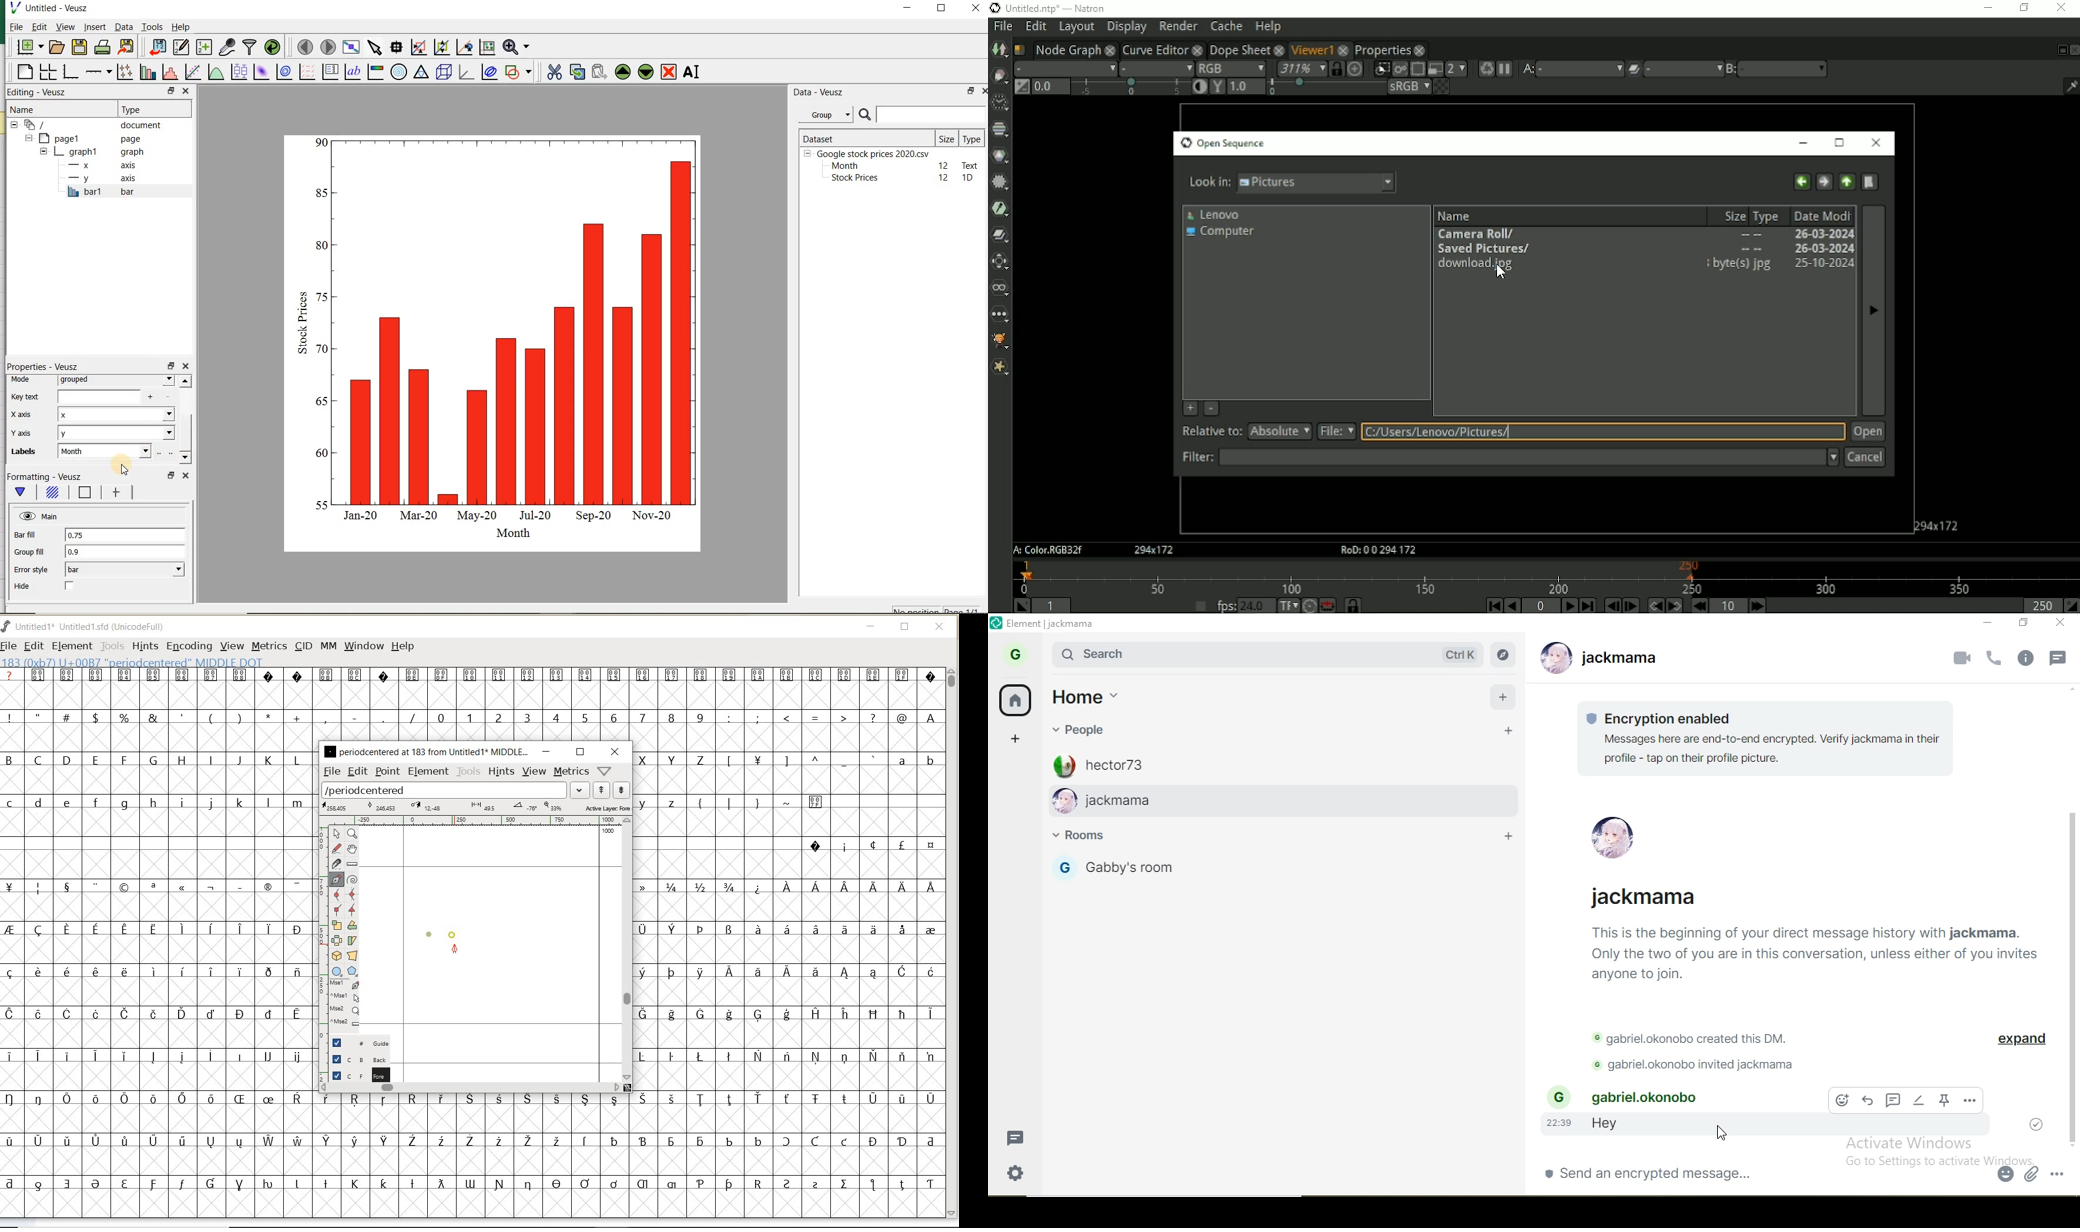 The width and height of the screenshot is (2100, 1232). What do you see at coordinates (237, 73) in the screenshot?
I see `plot box plots` at bounding box center [237, 73].